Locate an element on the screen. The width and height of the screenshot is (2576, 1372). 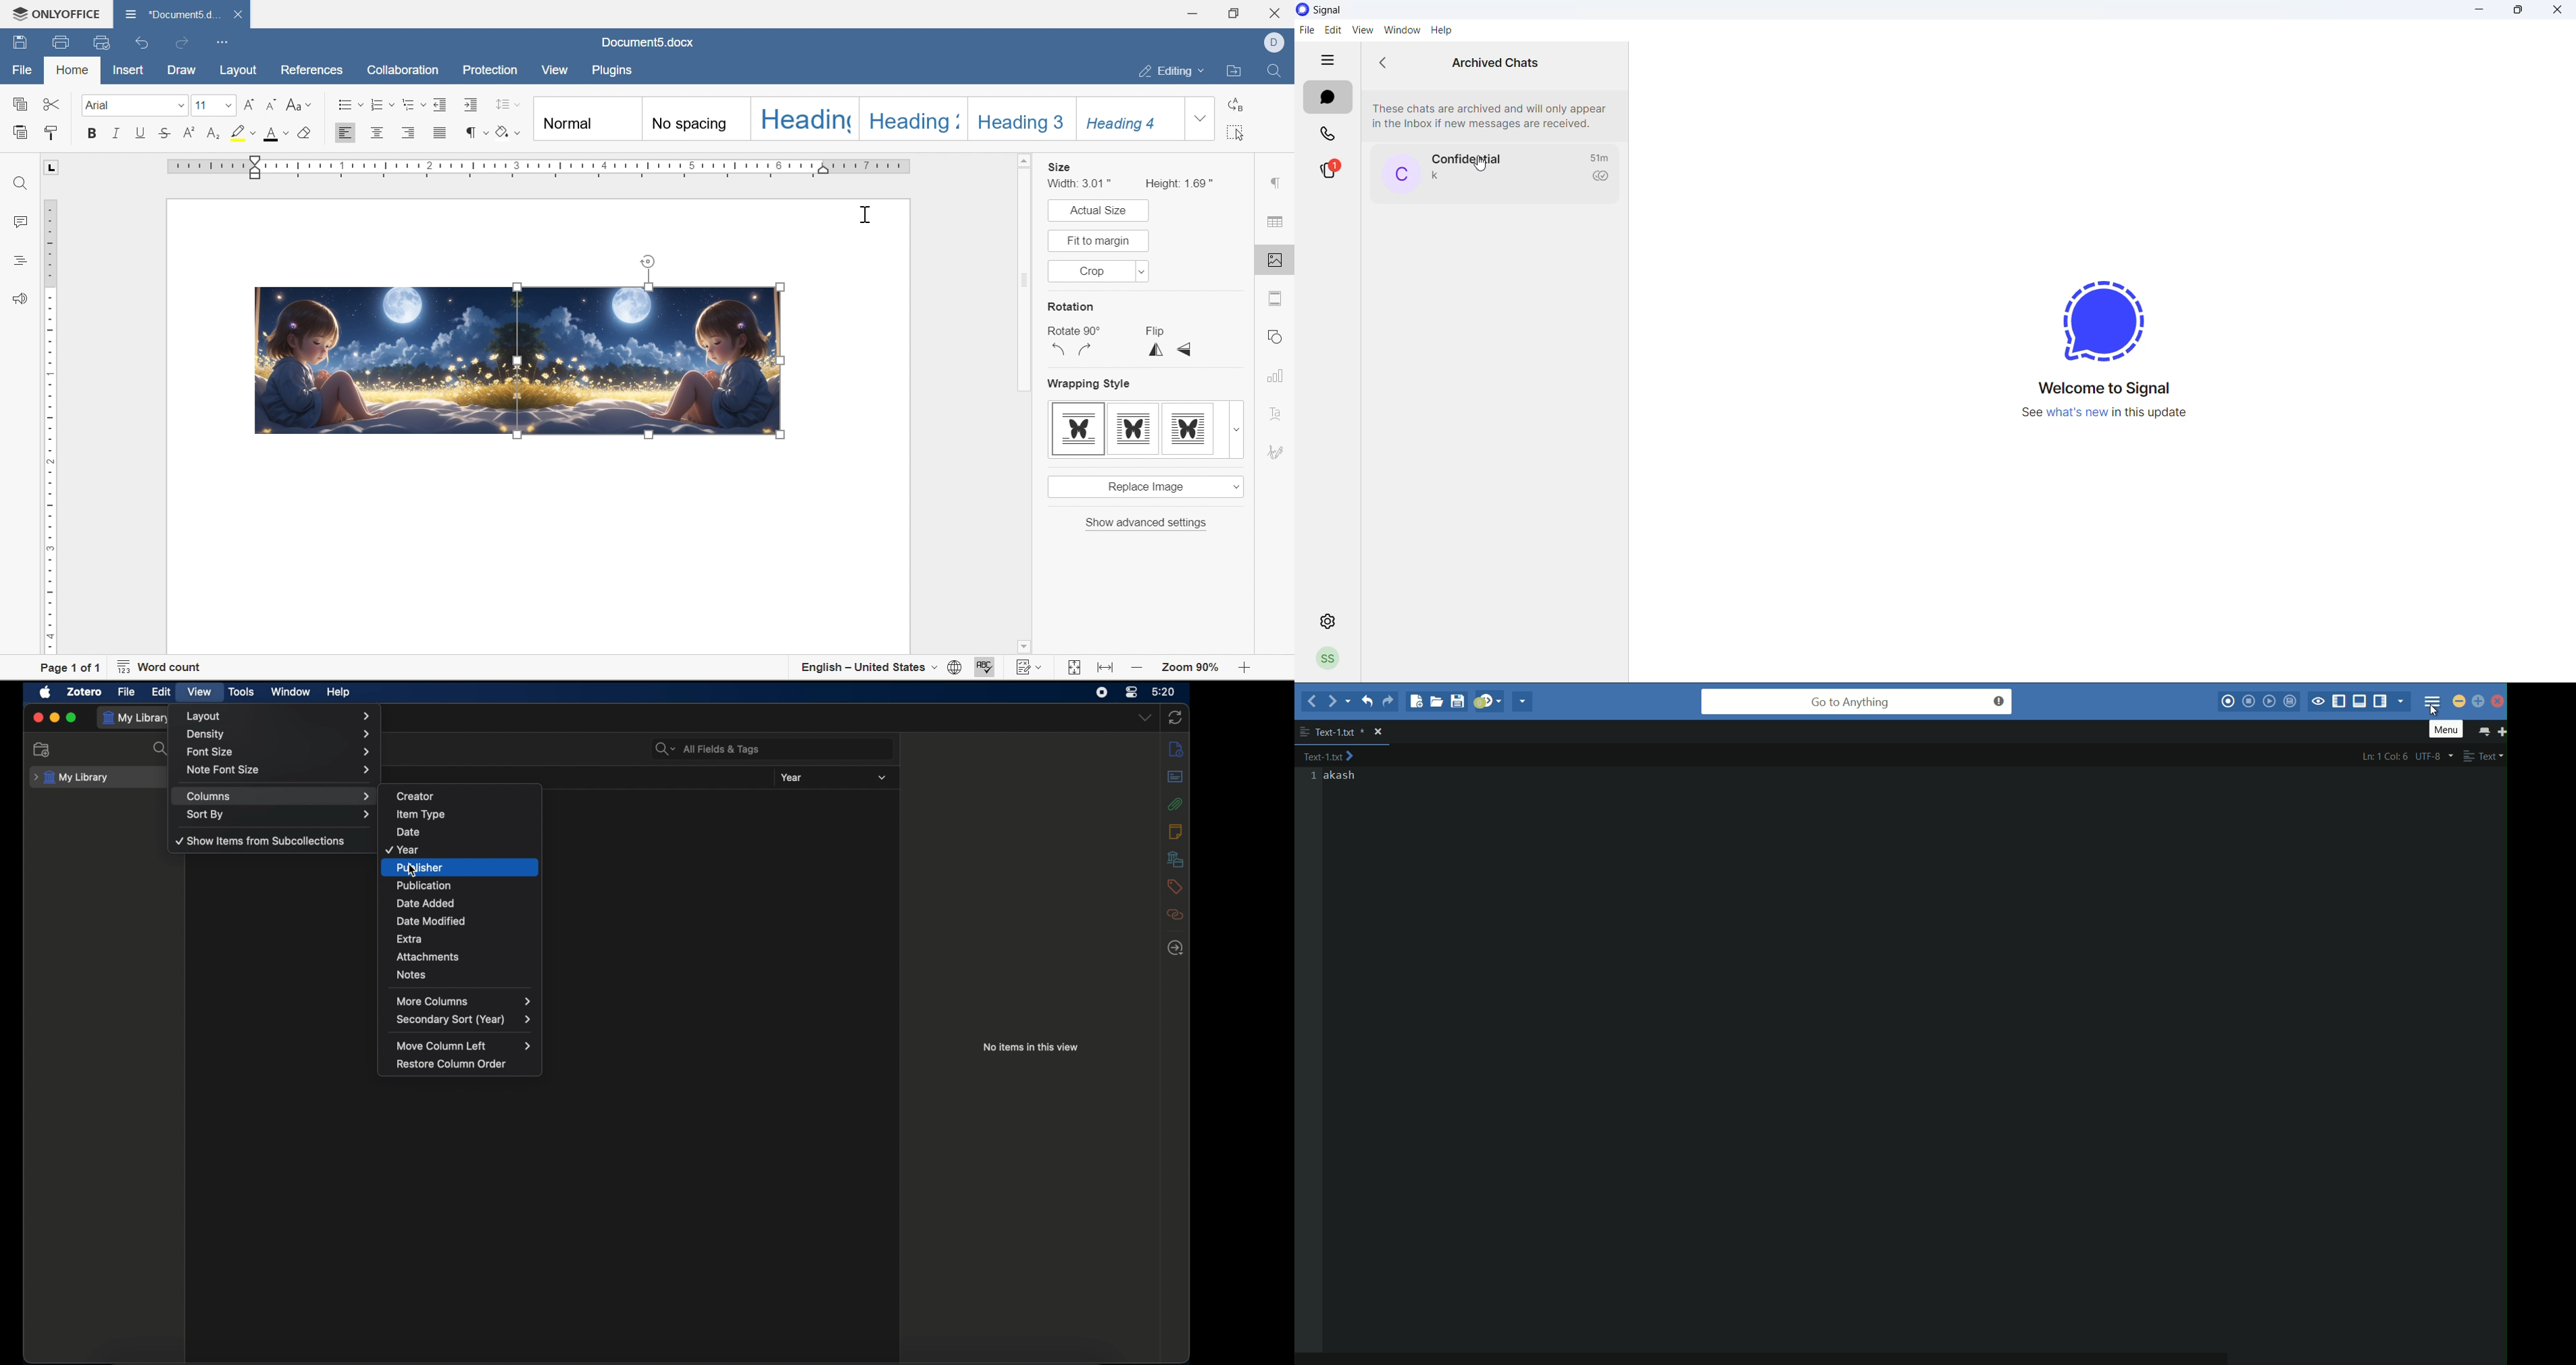
increase indent is located at coordinates (473, 105).